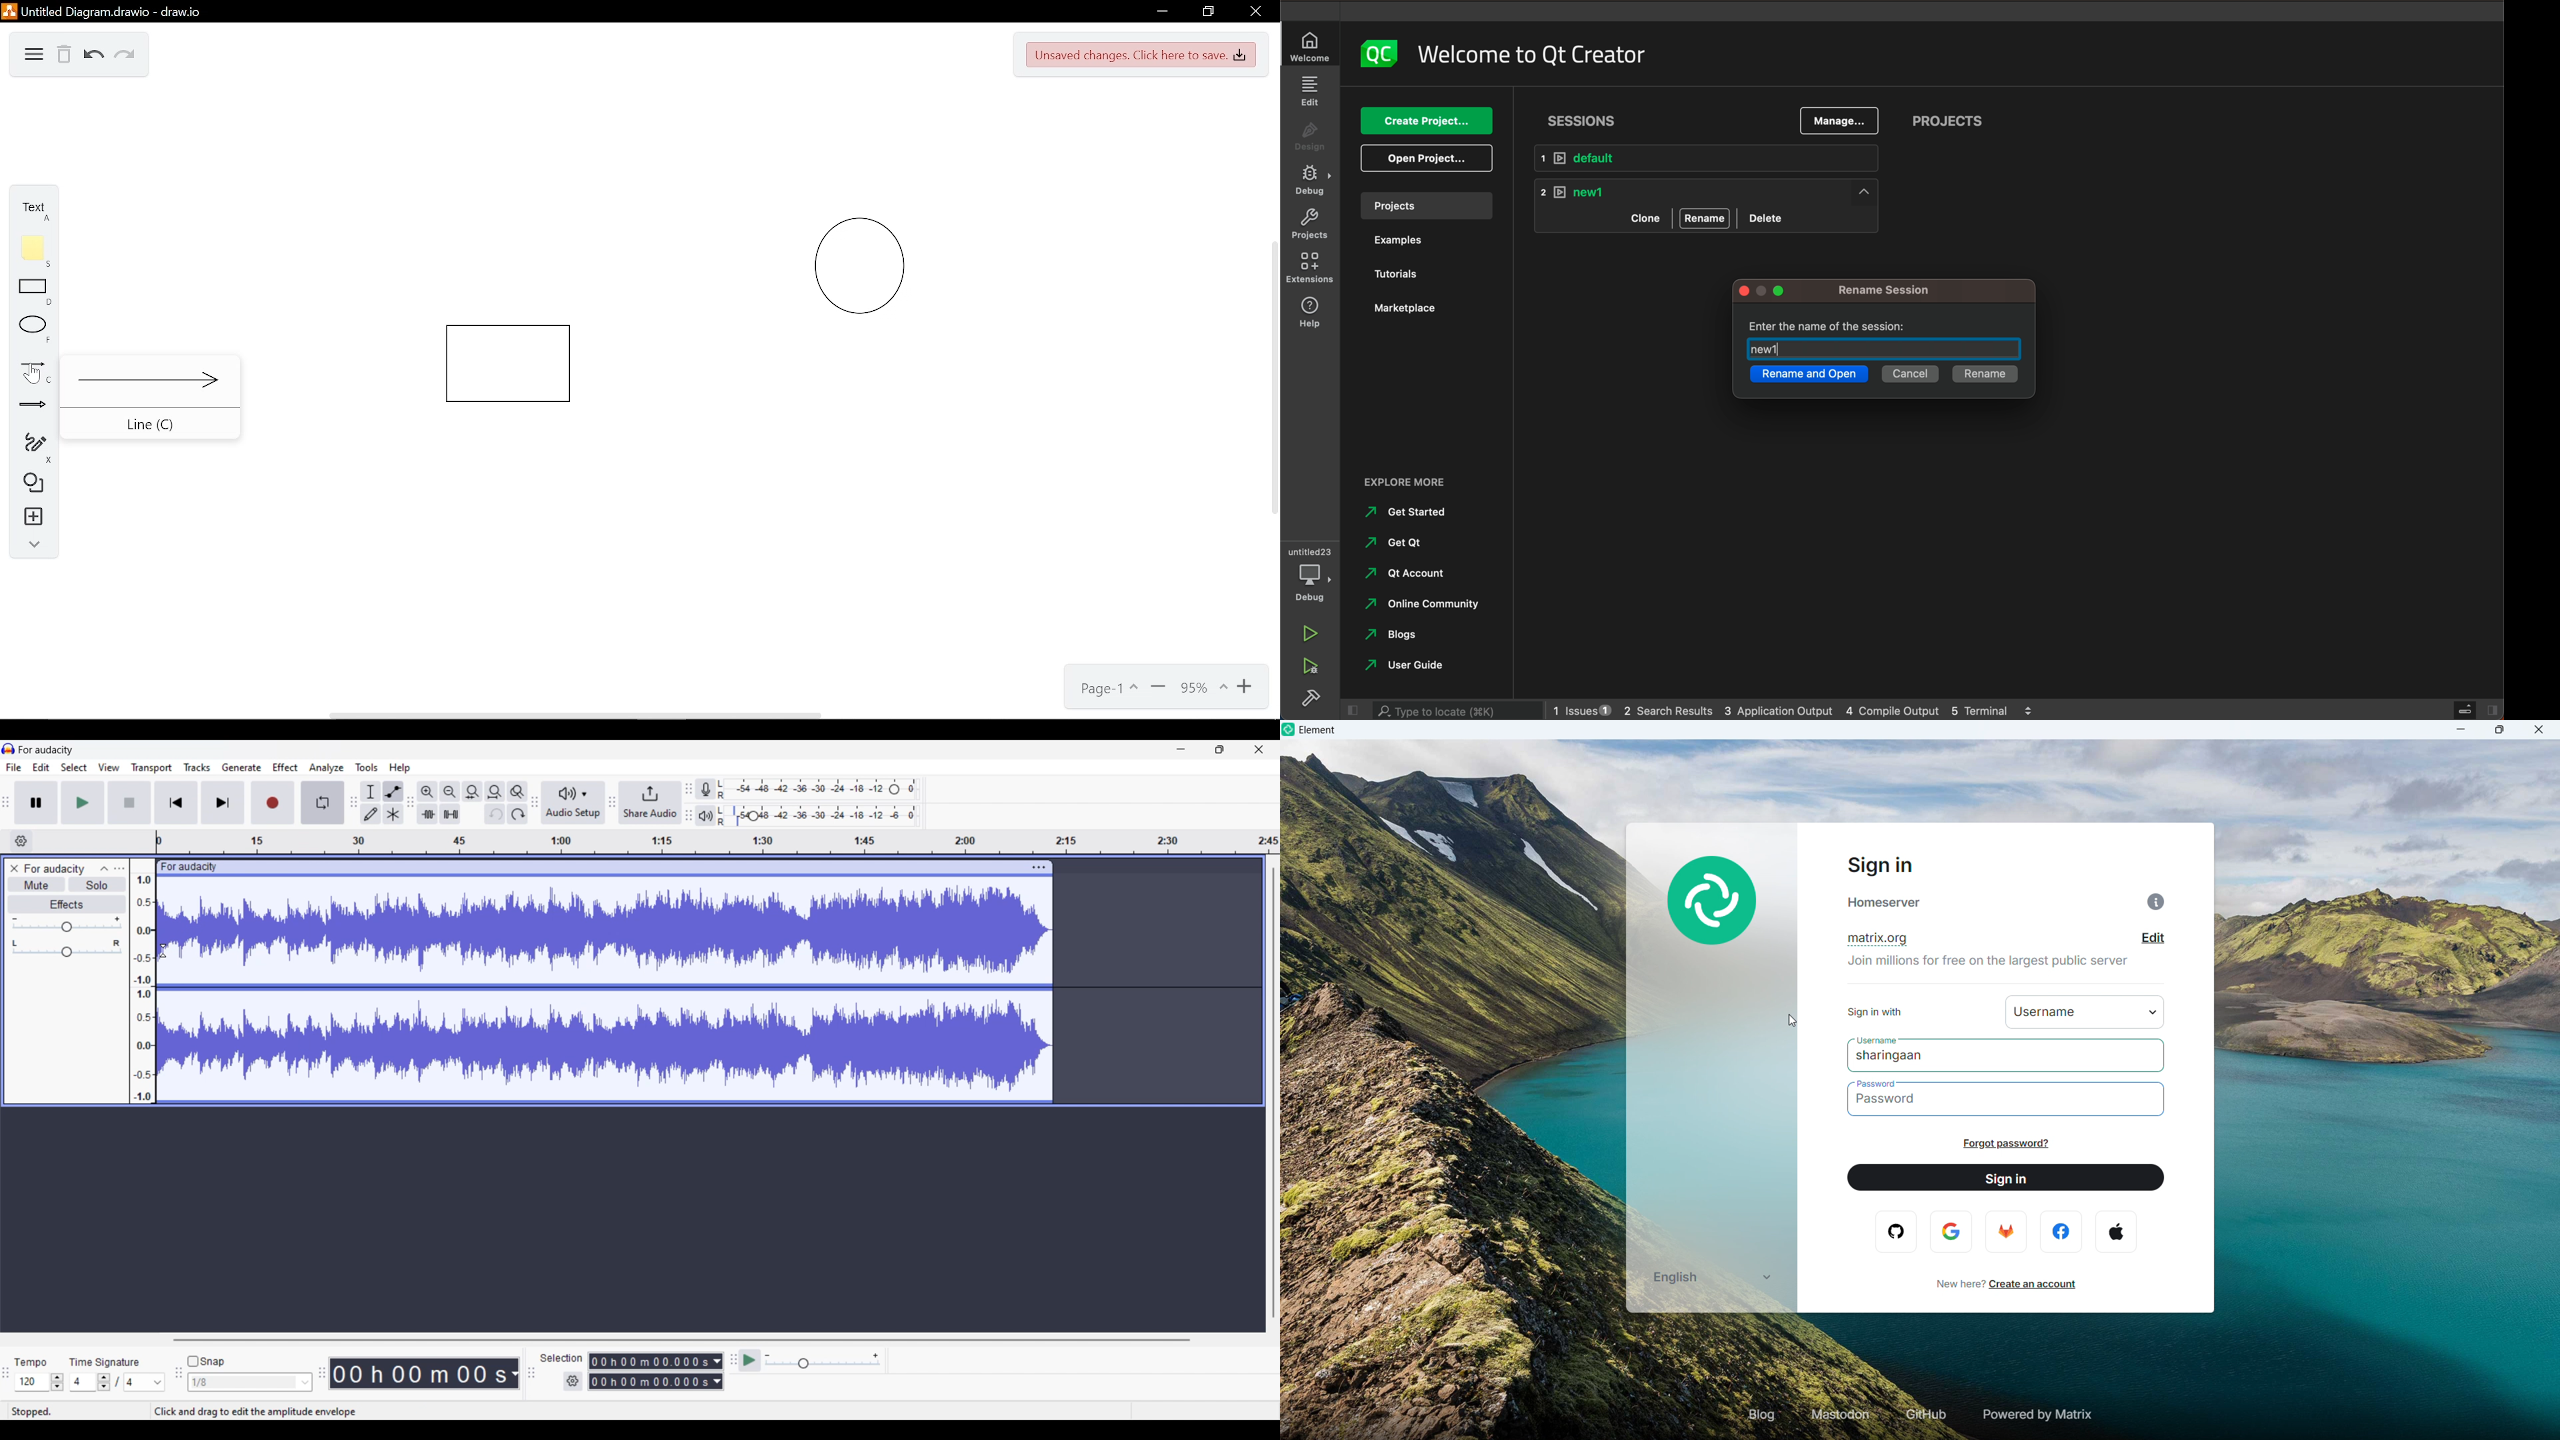 The height and width of the screenshot is (1456, 2576). I want to click on Circle, so click(857, 272).